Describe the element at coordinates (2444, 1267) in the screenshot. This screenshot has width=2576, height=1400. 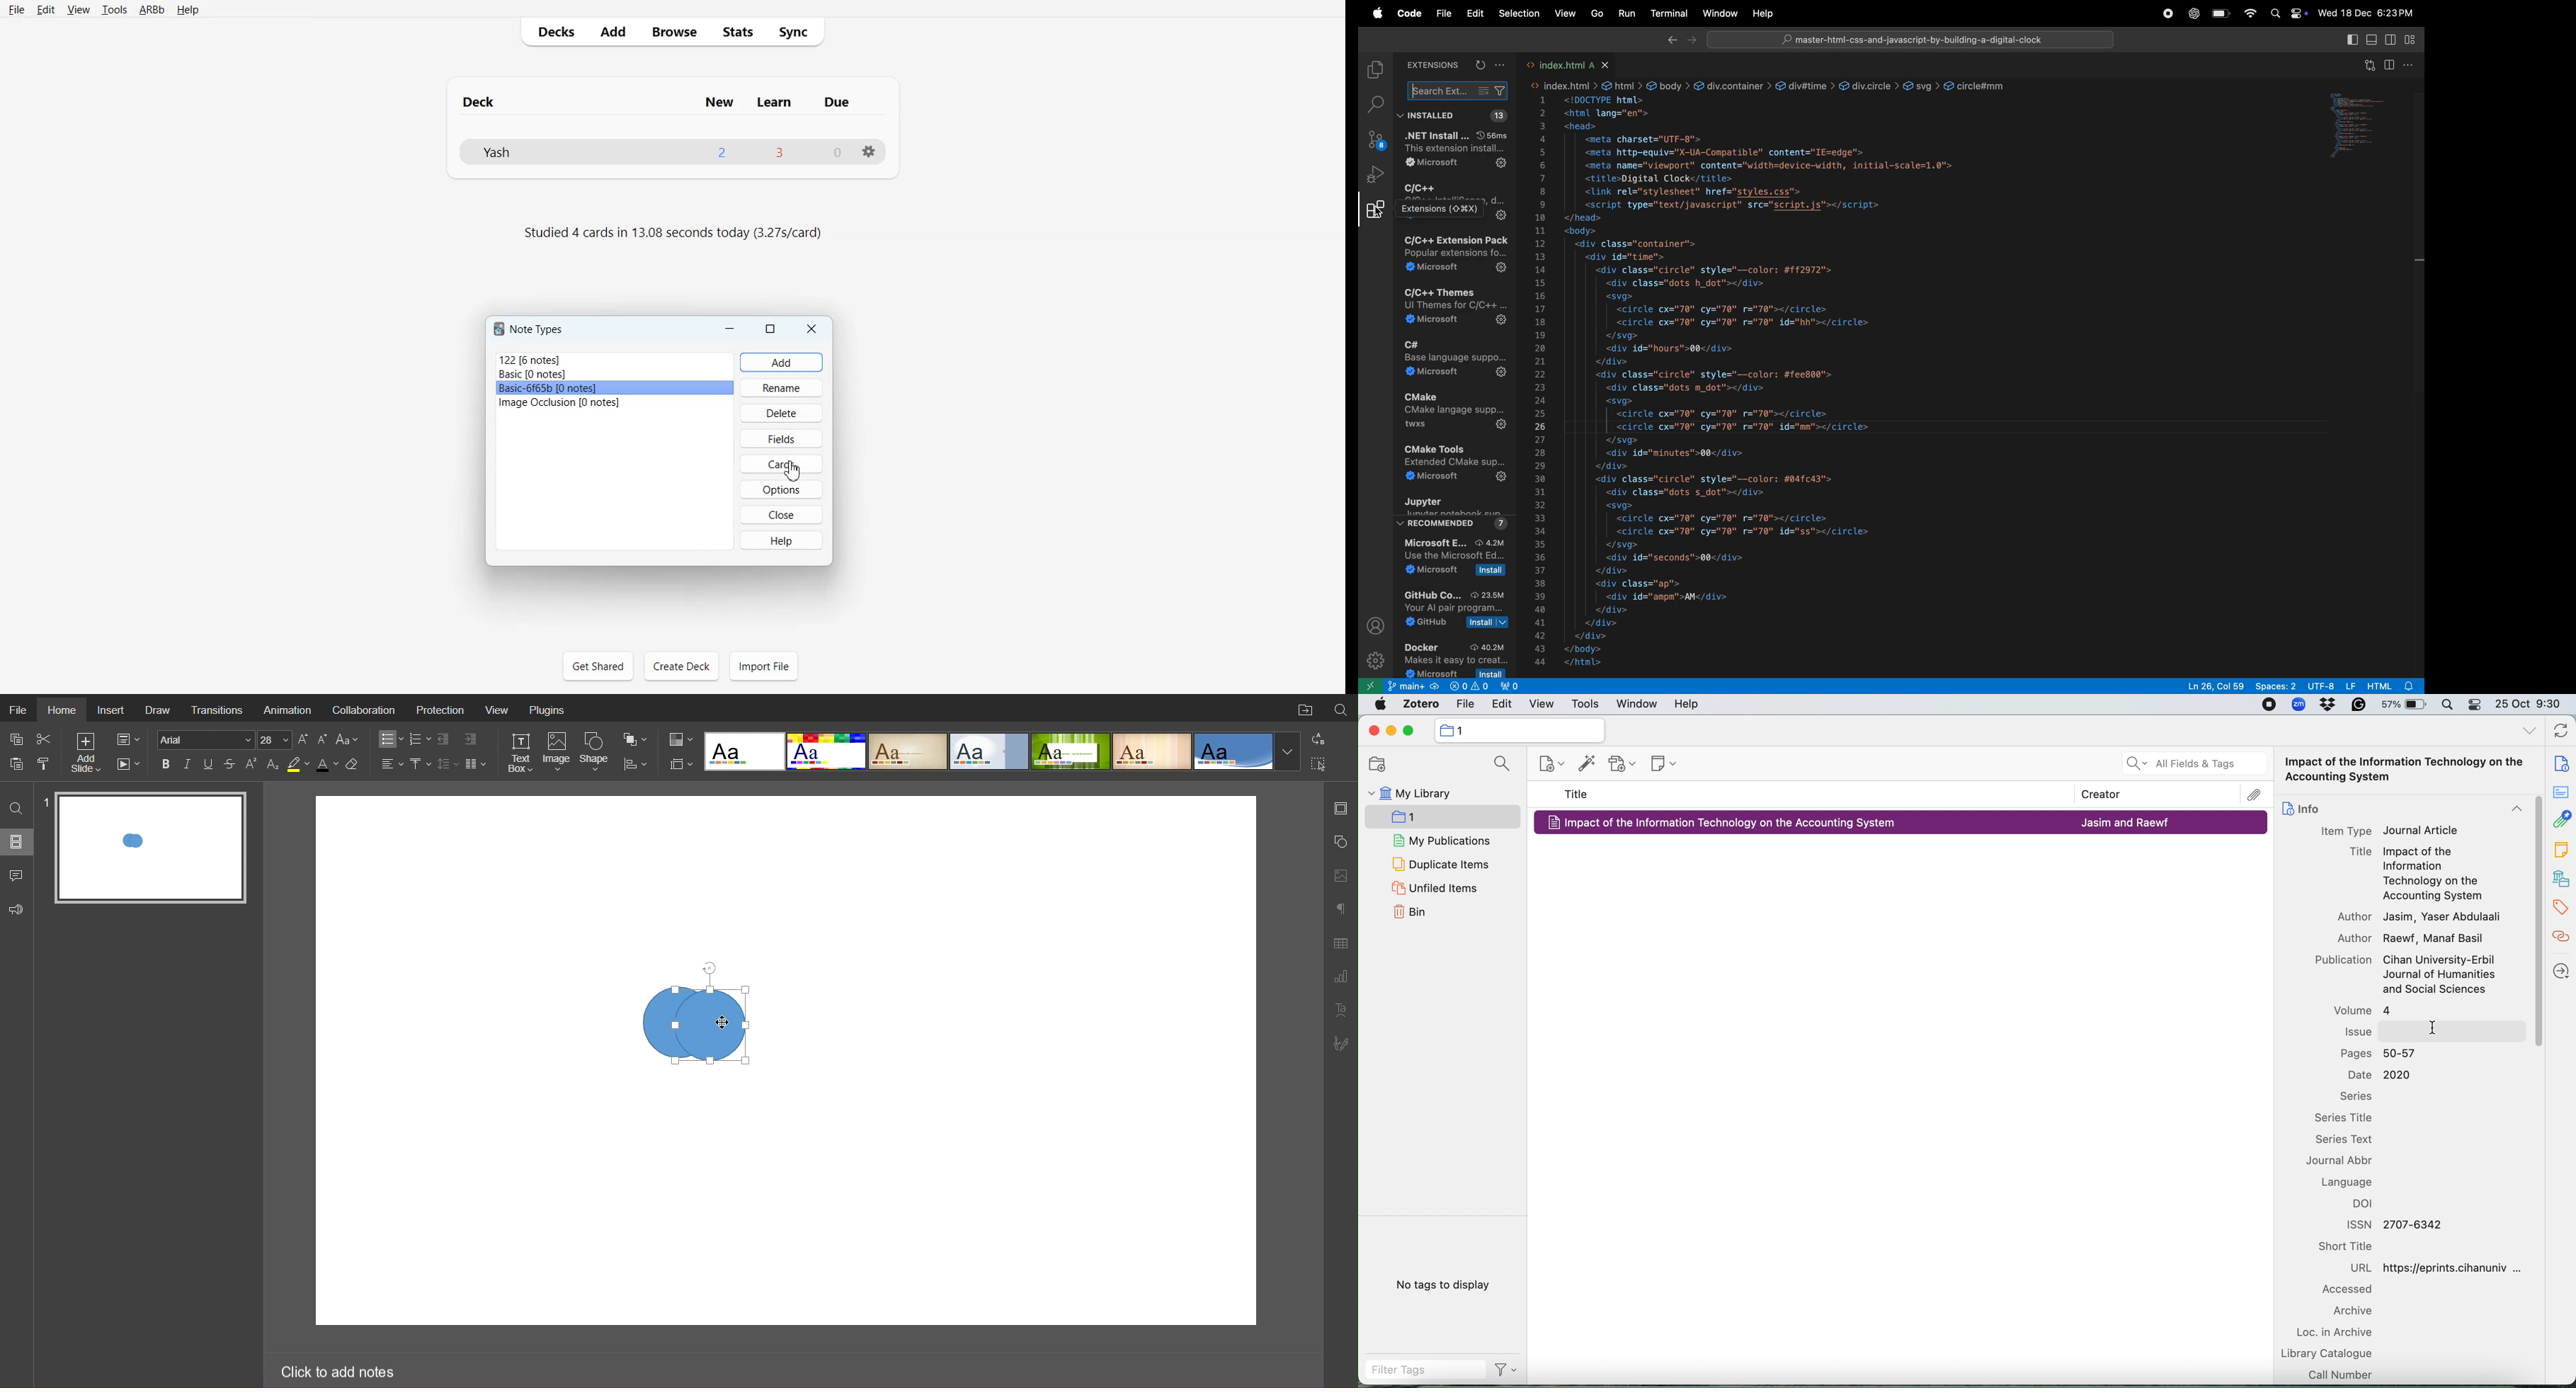
I see `url` at that location.